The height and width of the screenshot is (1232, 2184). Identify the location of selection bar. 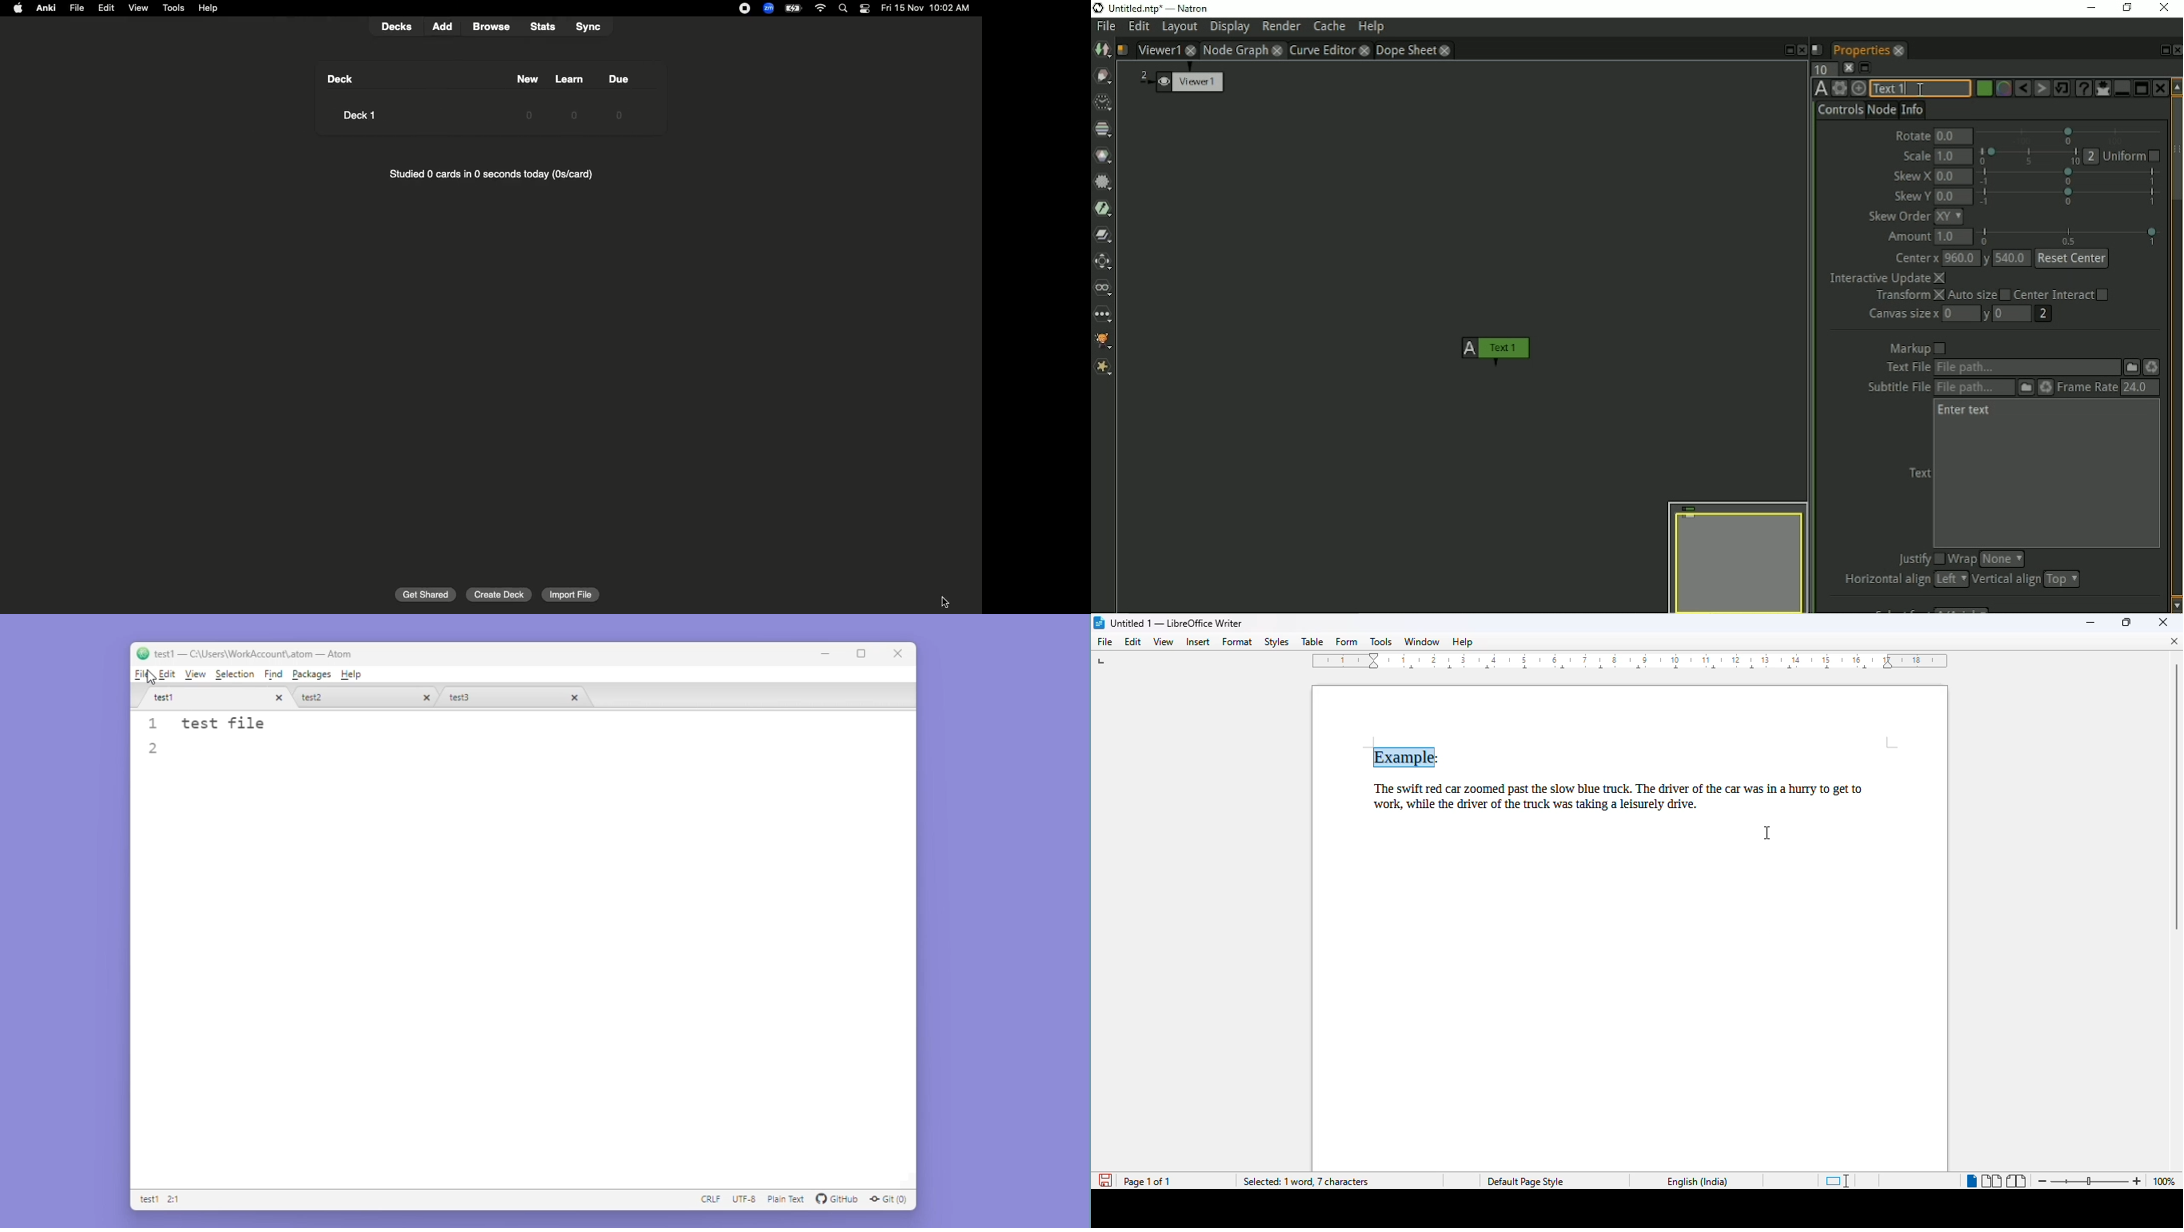
(2028, 156).